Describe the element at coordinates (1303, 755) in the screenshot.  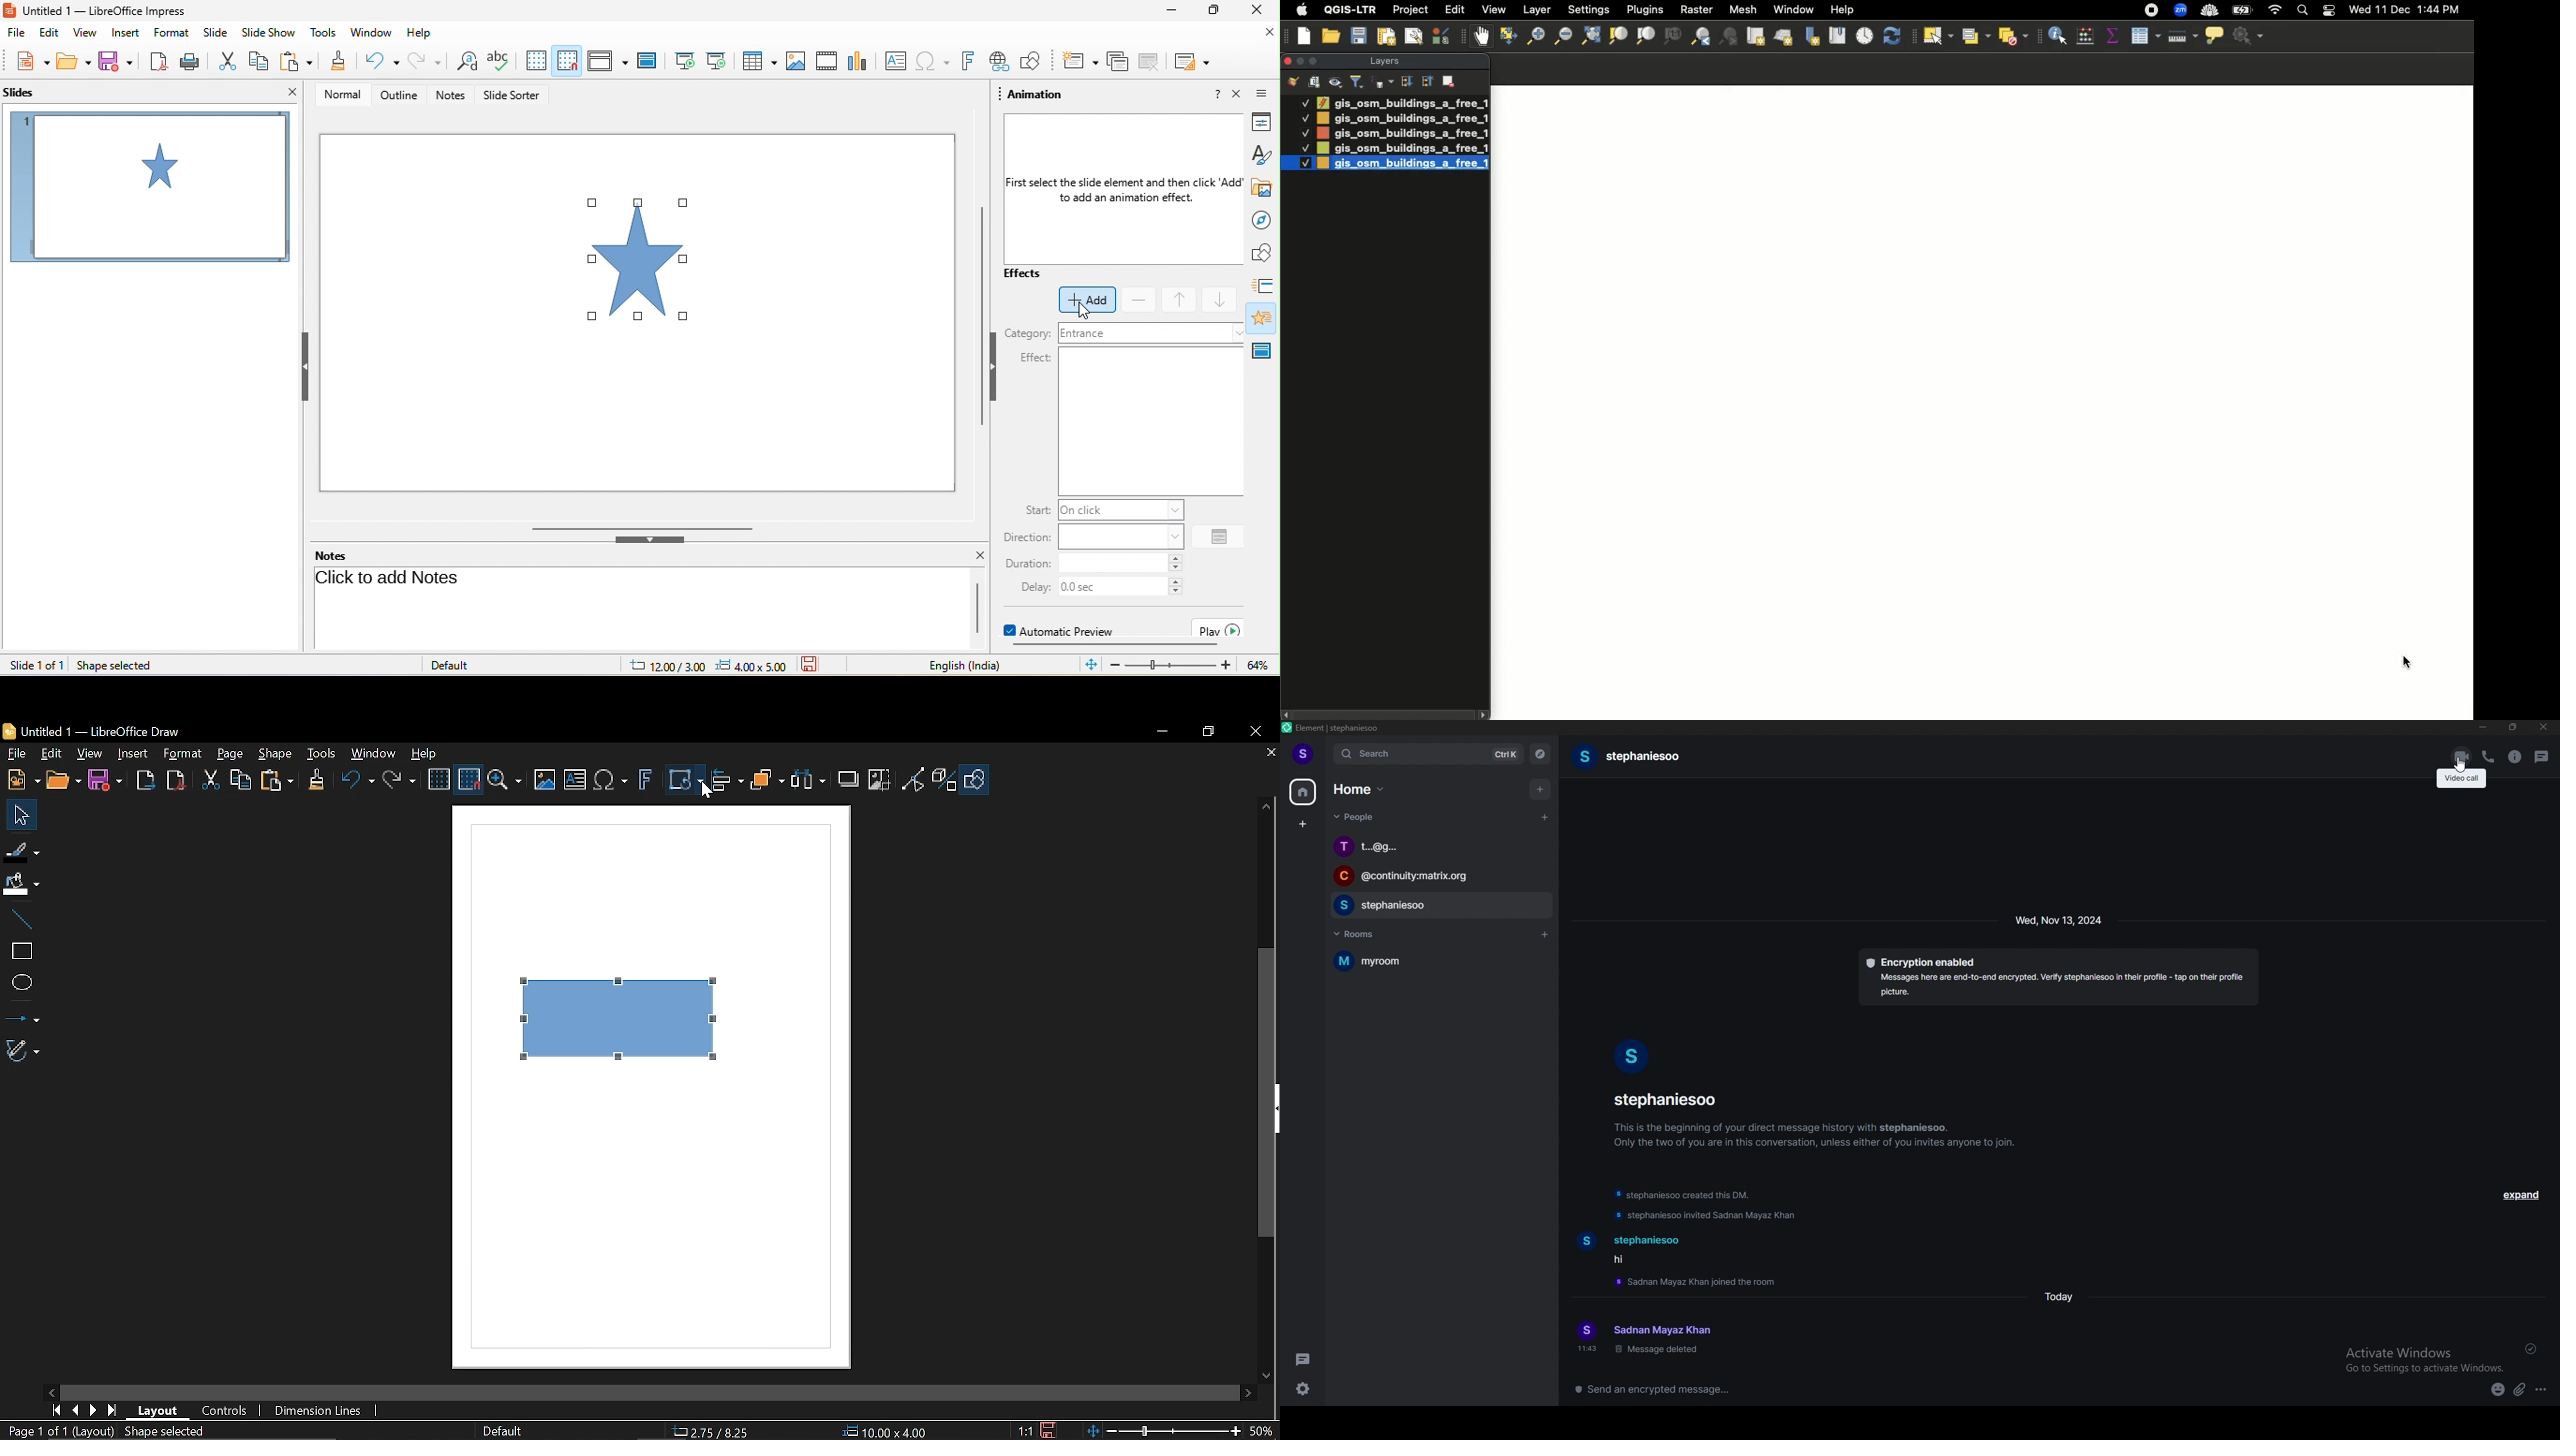
I see `profile` at that location.